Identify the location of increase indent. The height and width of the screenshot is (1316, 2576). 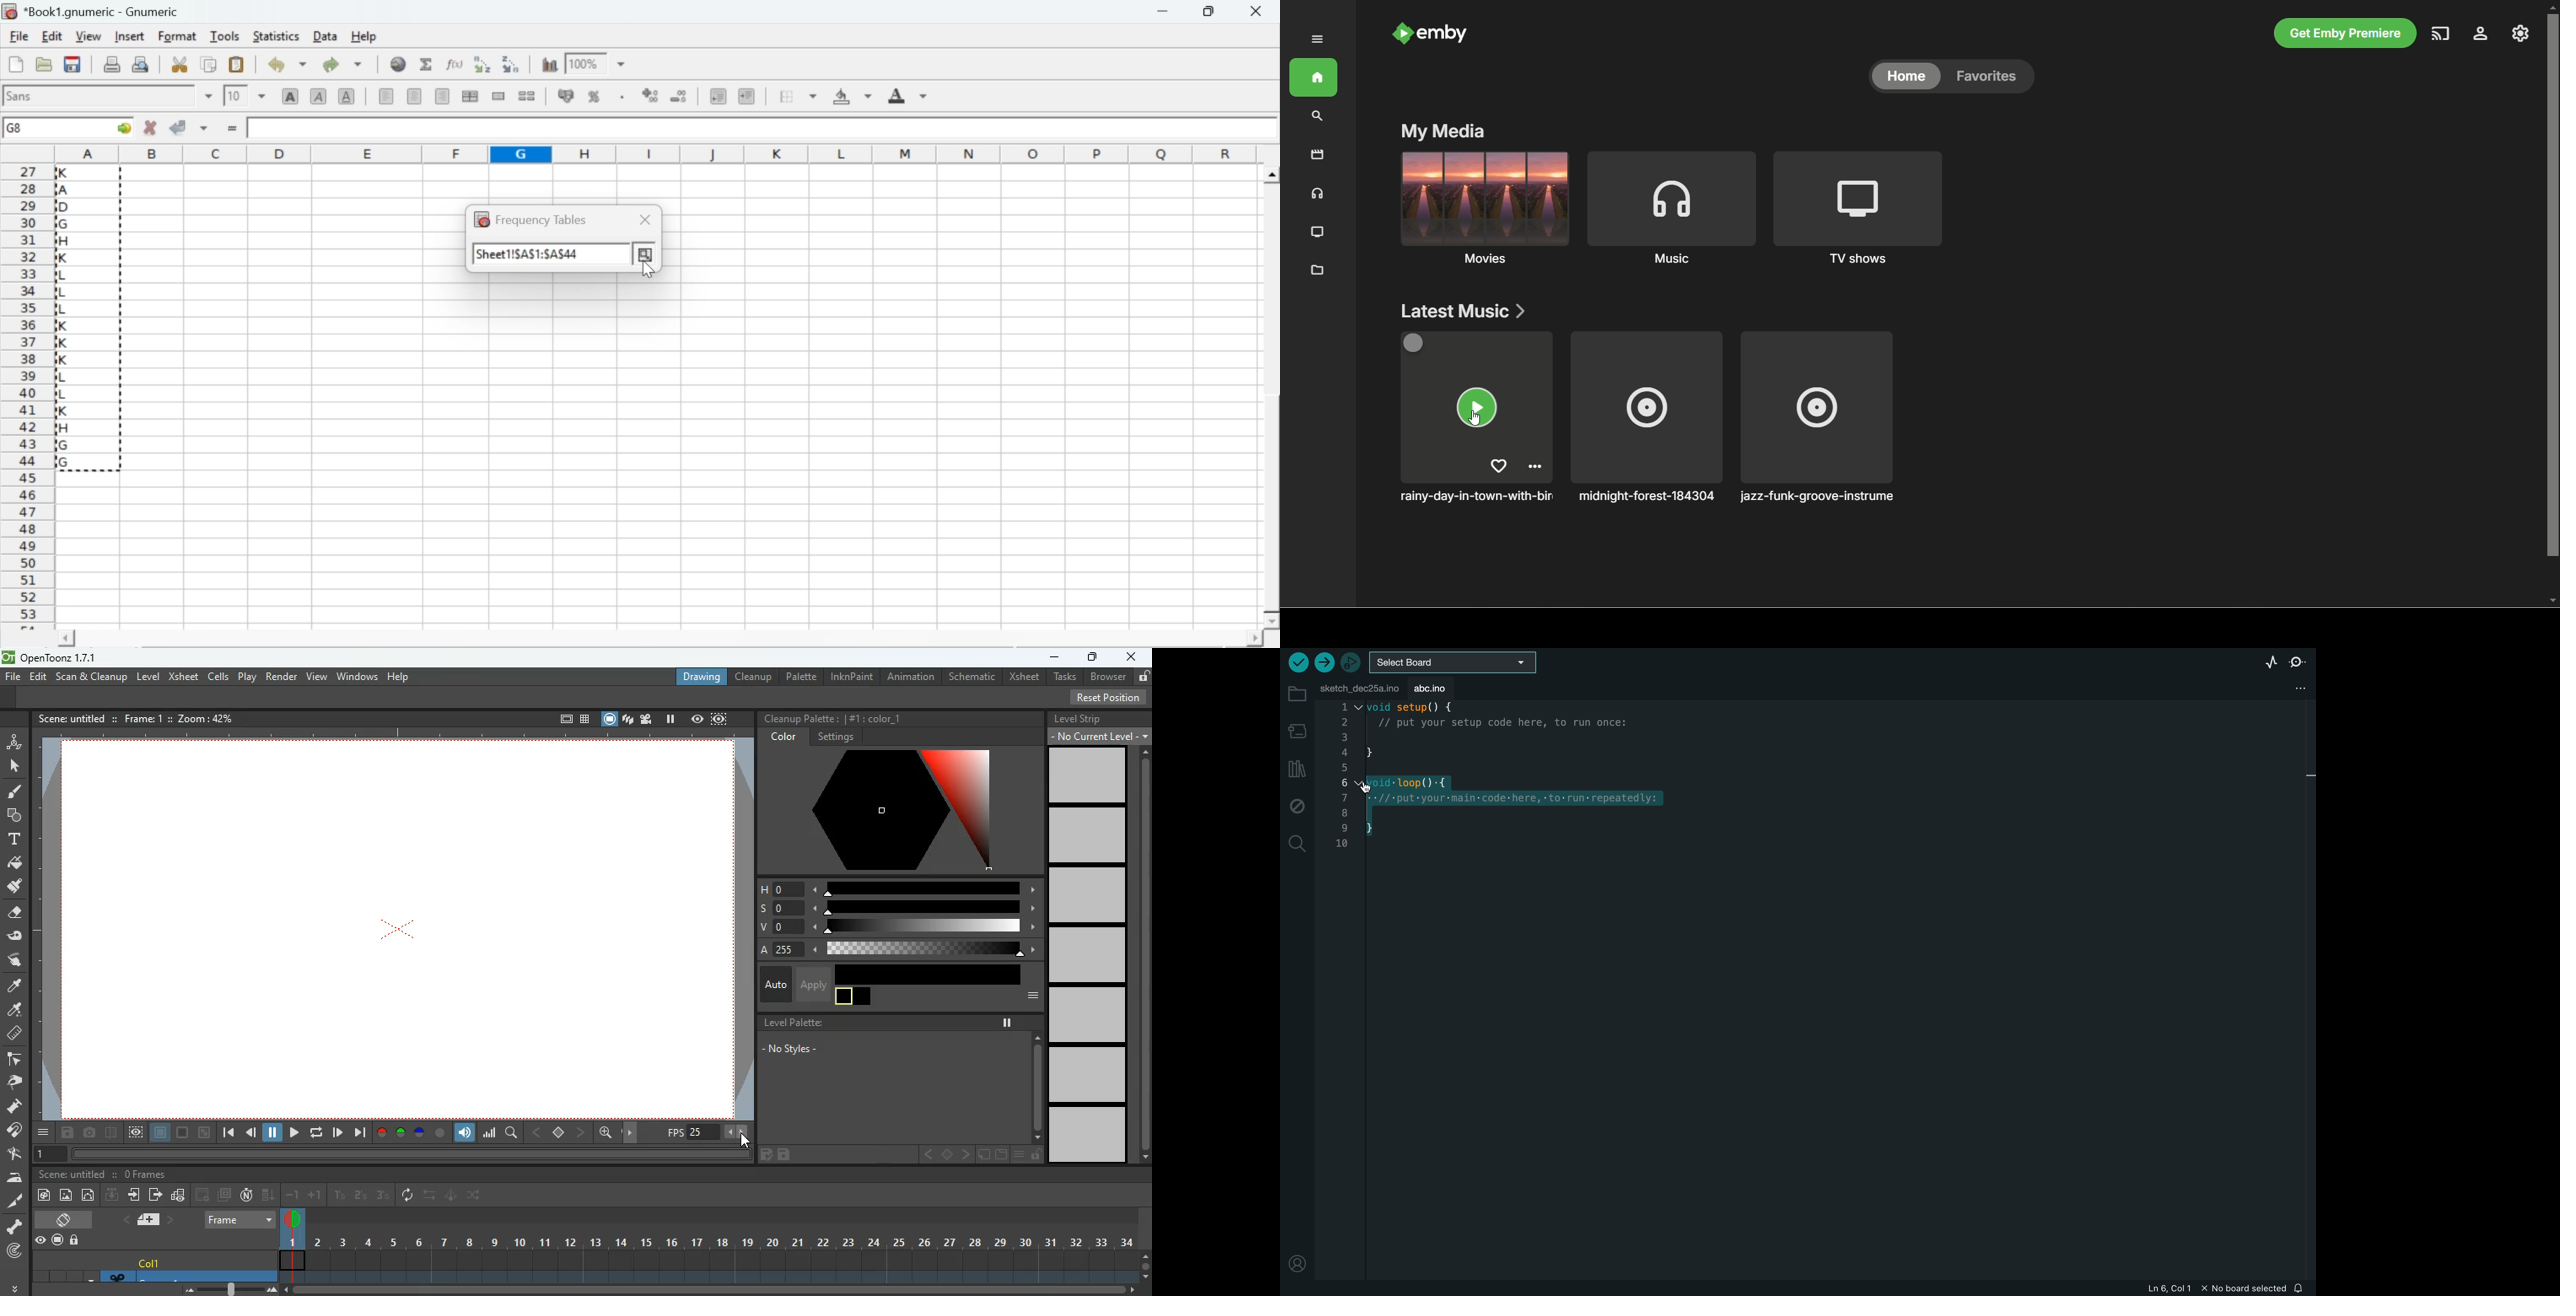
(746, 97).